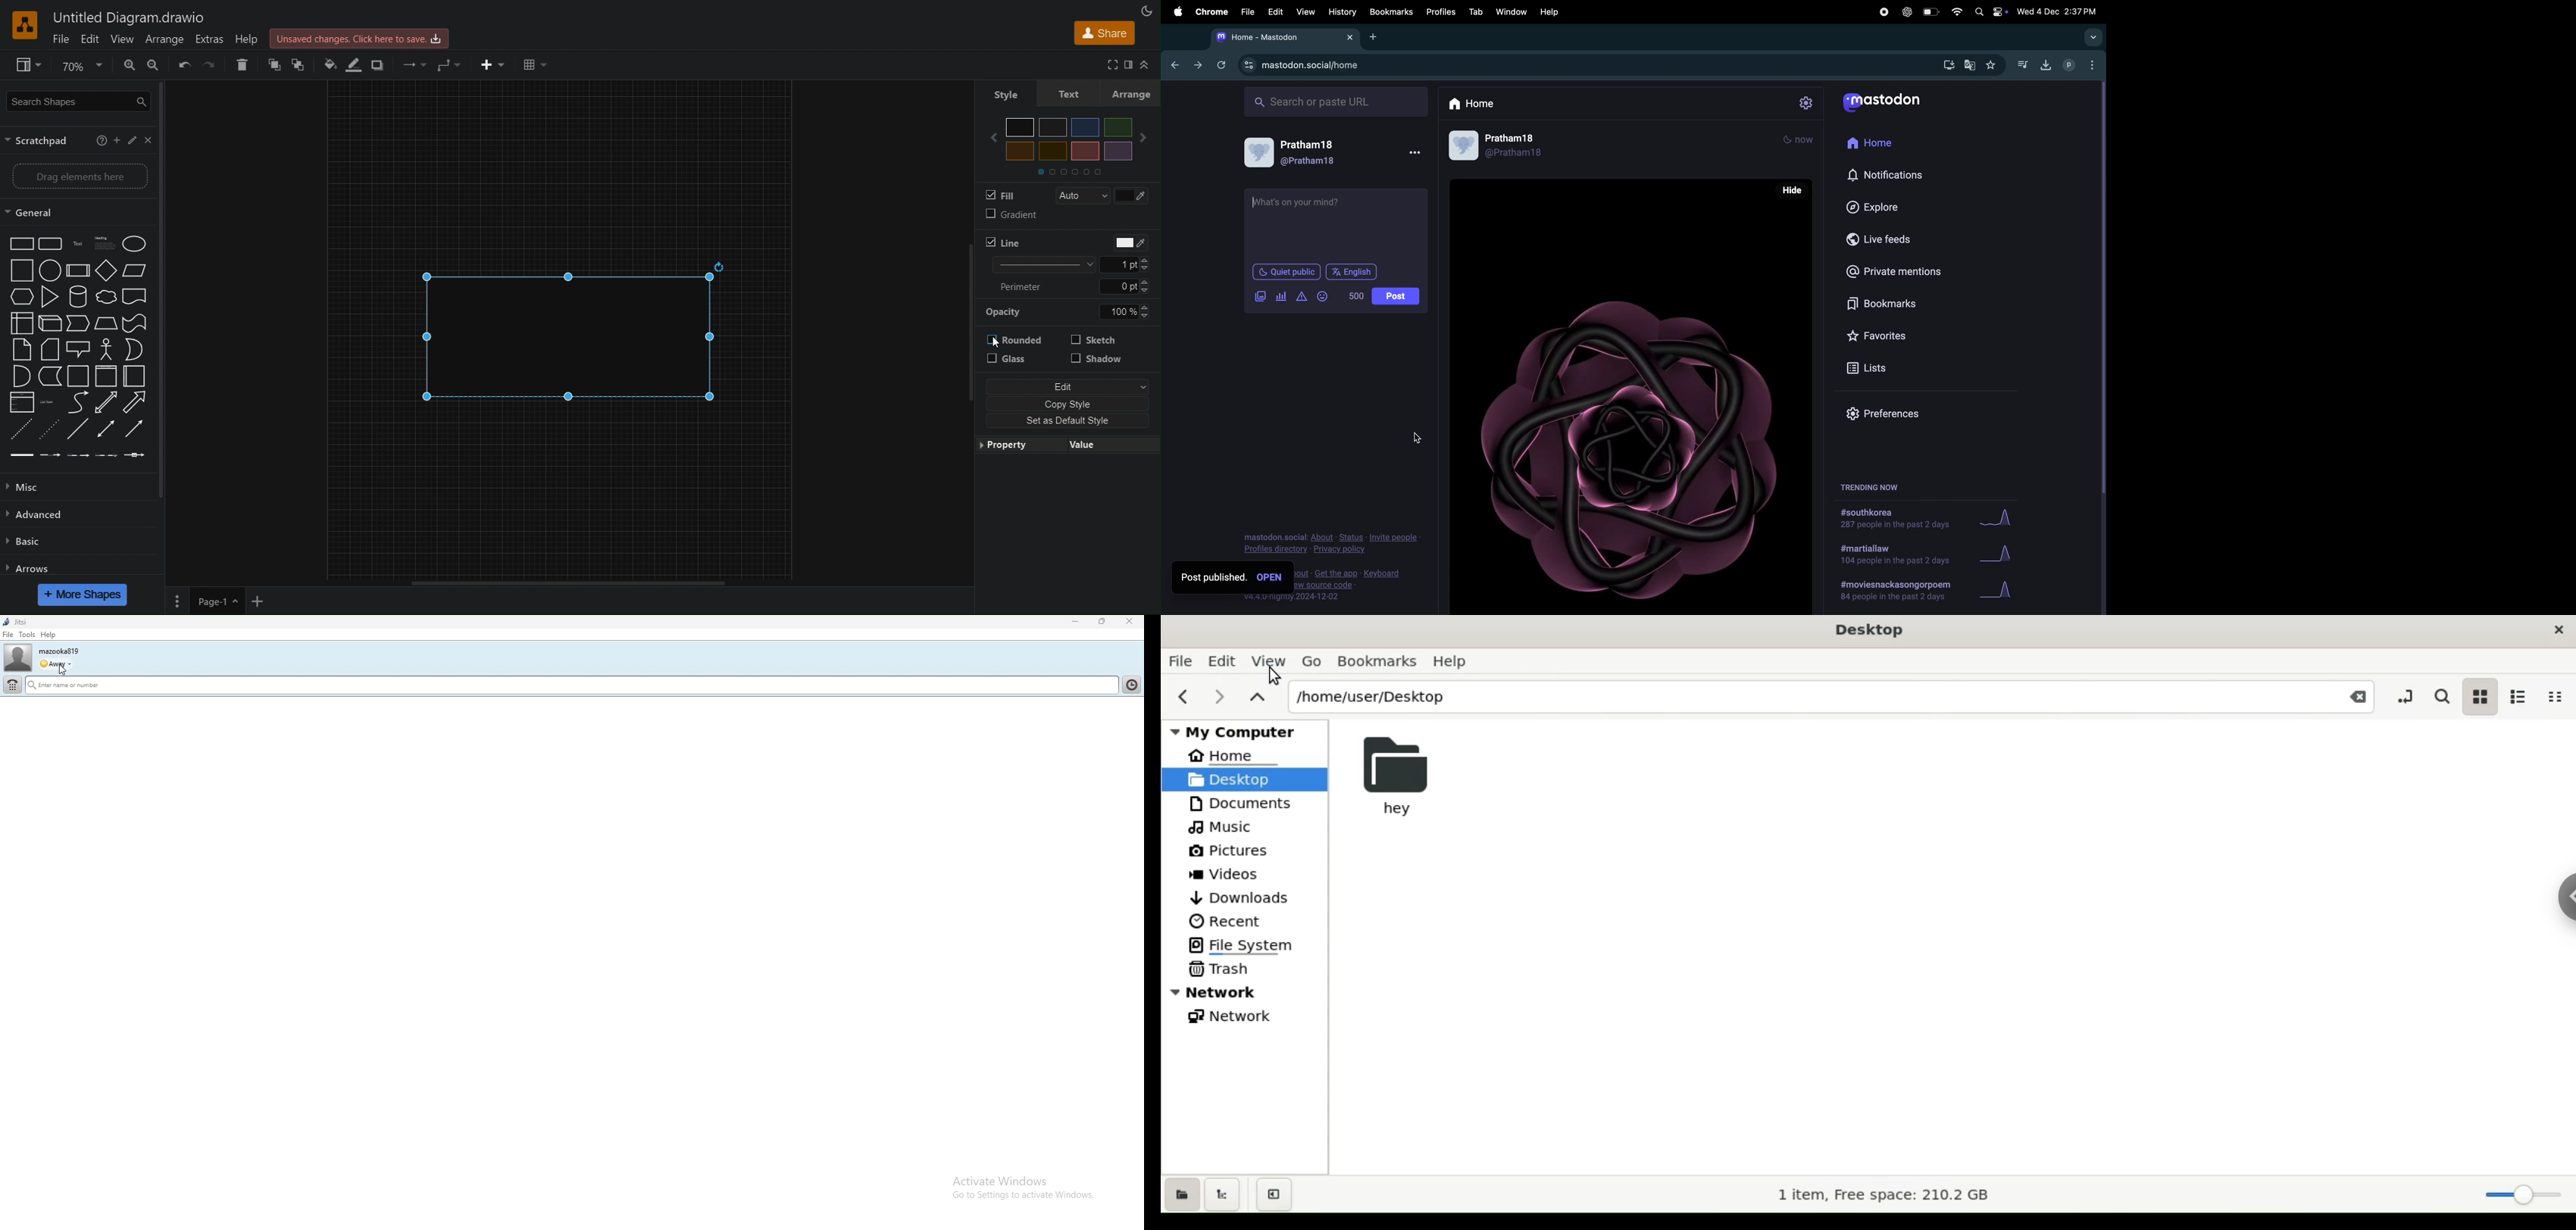  What do you see at coordinates (160, 67) in the screenshot?
I see `Zoom Out` at bounding box center [160, 67].